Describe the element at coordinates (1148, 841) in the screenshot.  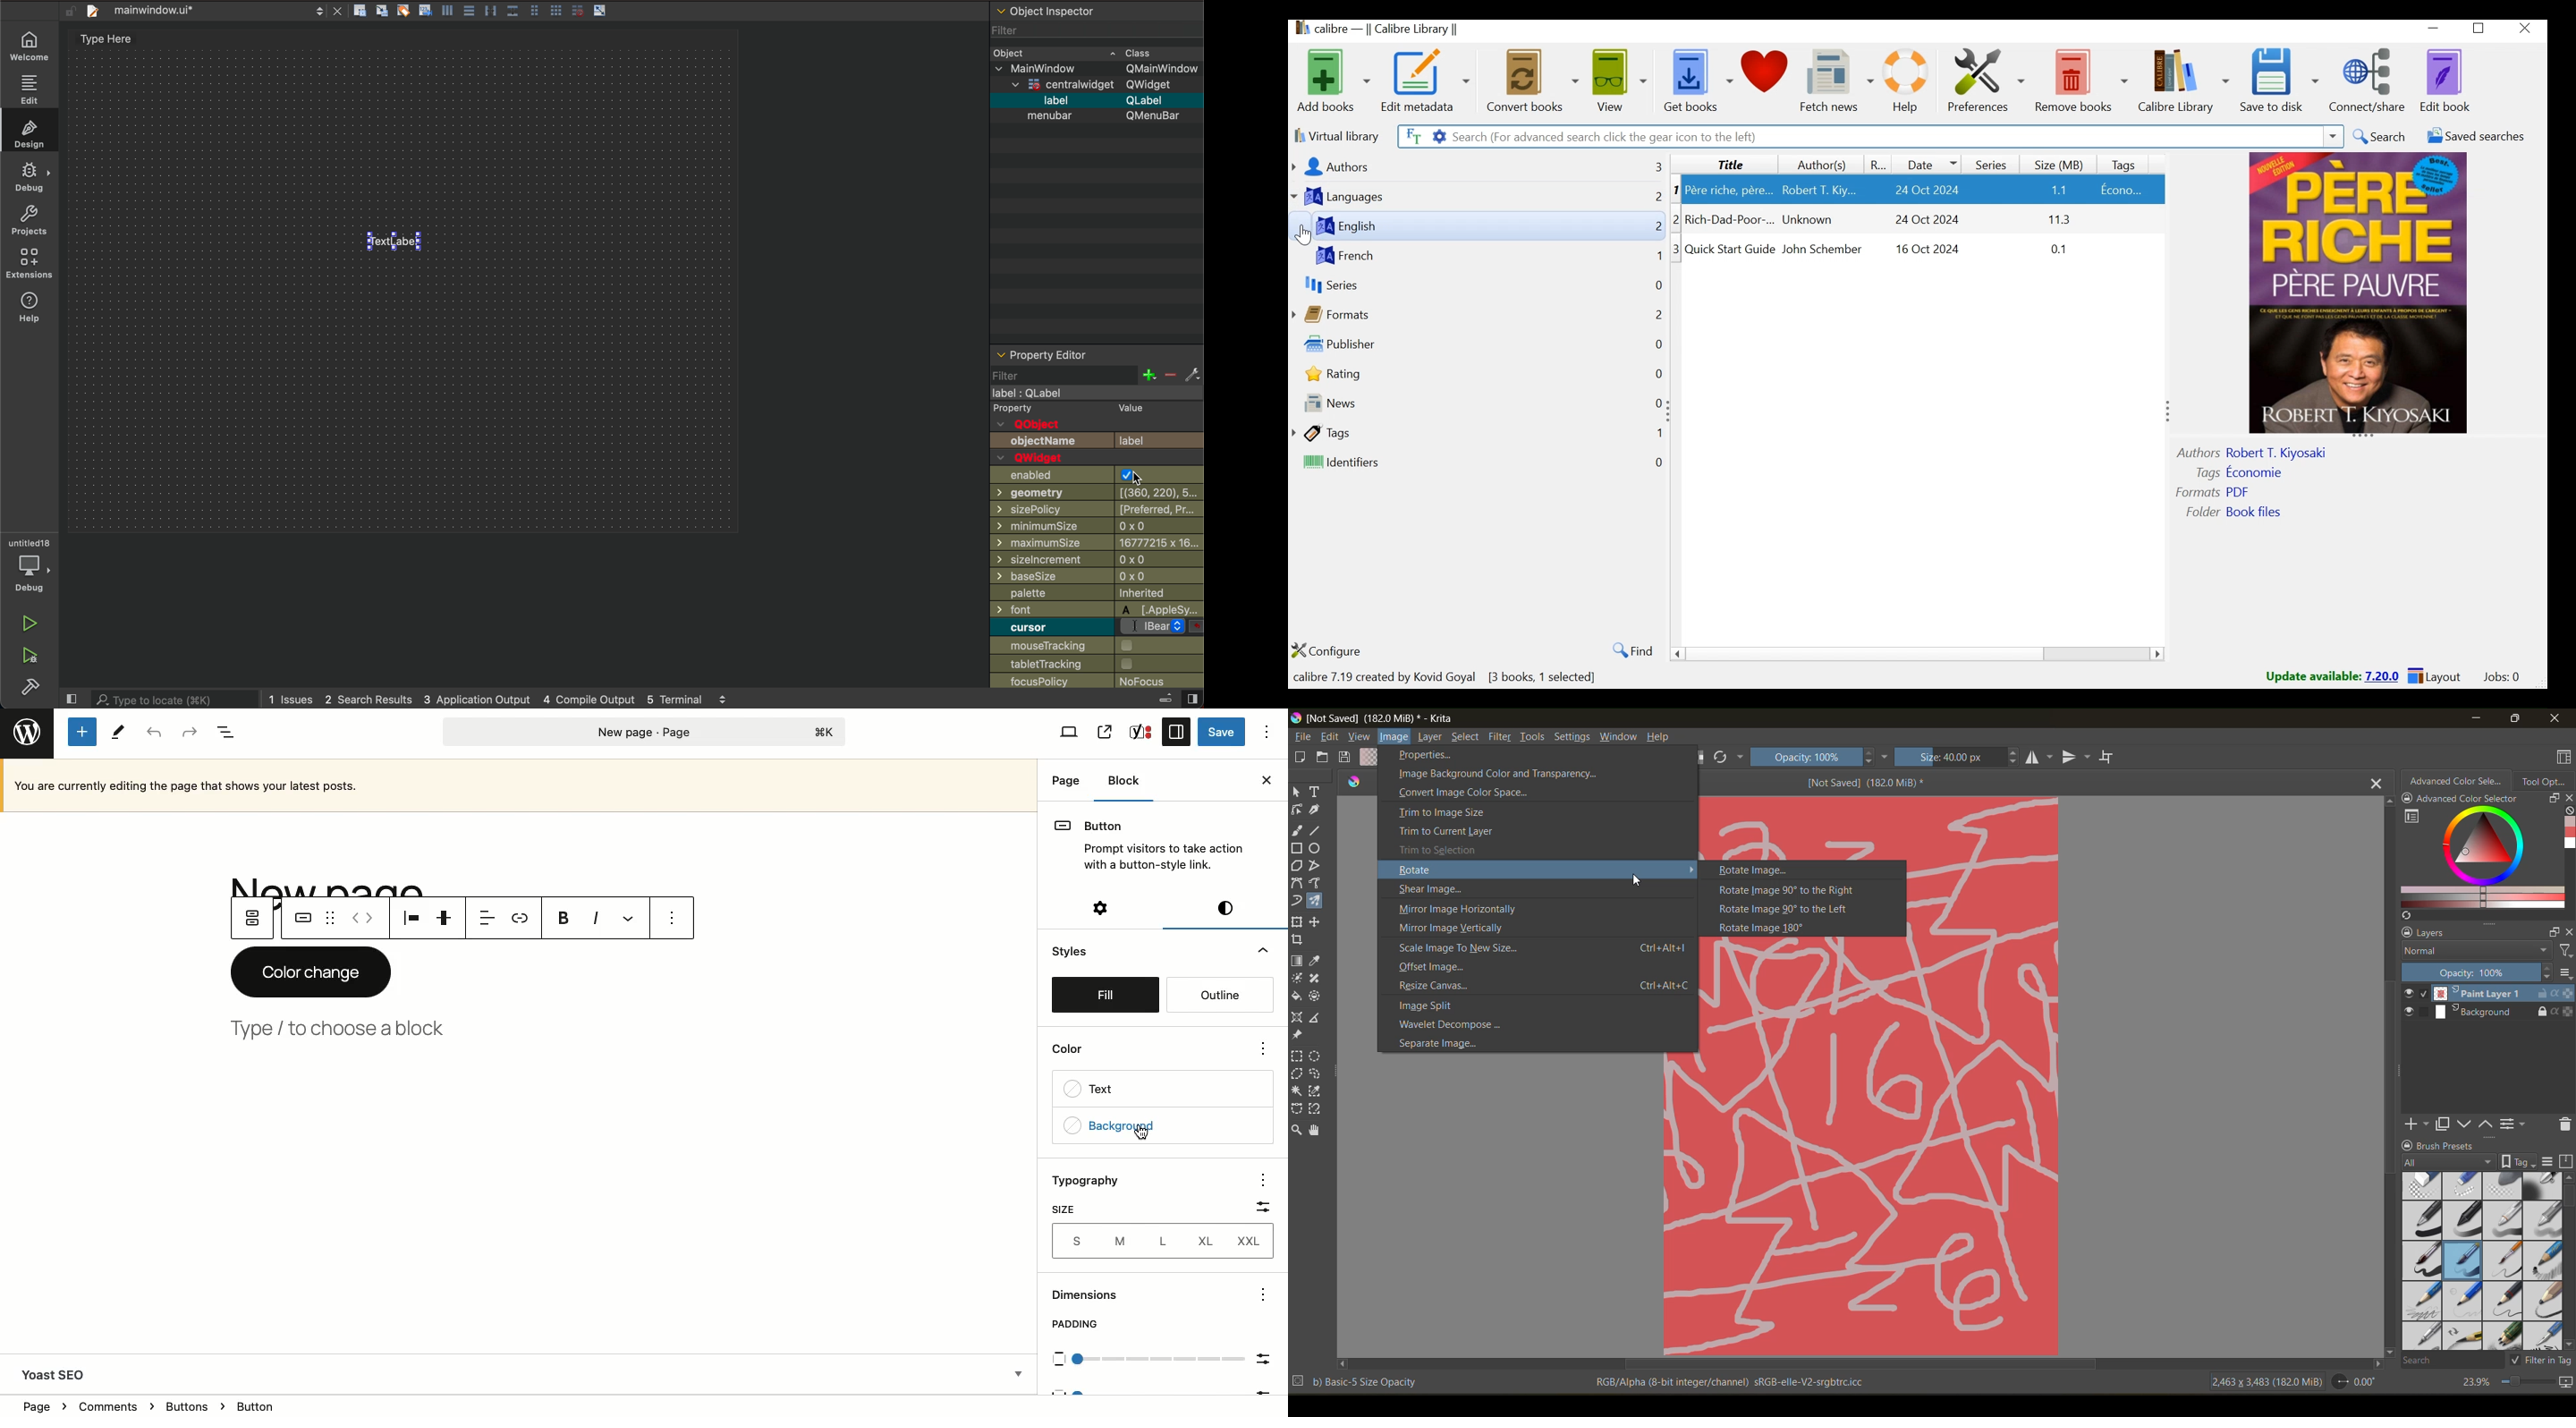
I see `Button` at that location.